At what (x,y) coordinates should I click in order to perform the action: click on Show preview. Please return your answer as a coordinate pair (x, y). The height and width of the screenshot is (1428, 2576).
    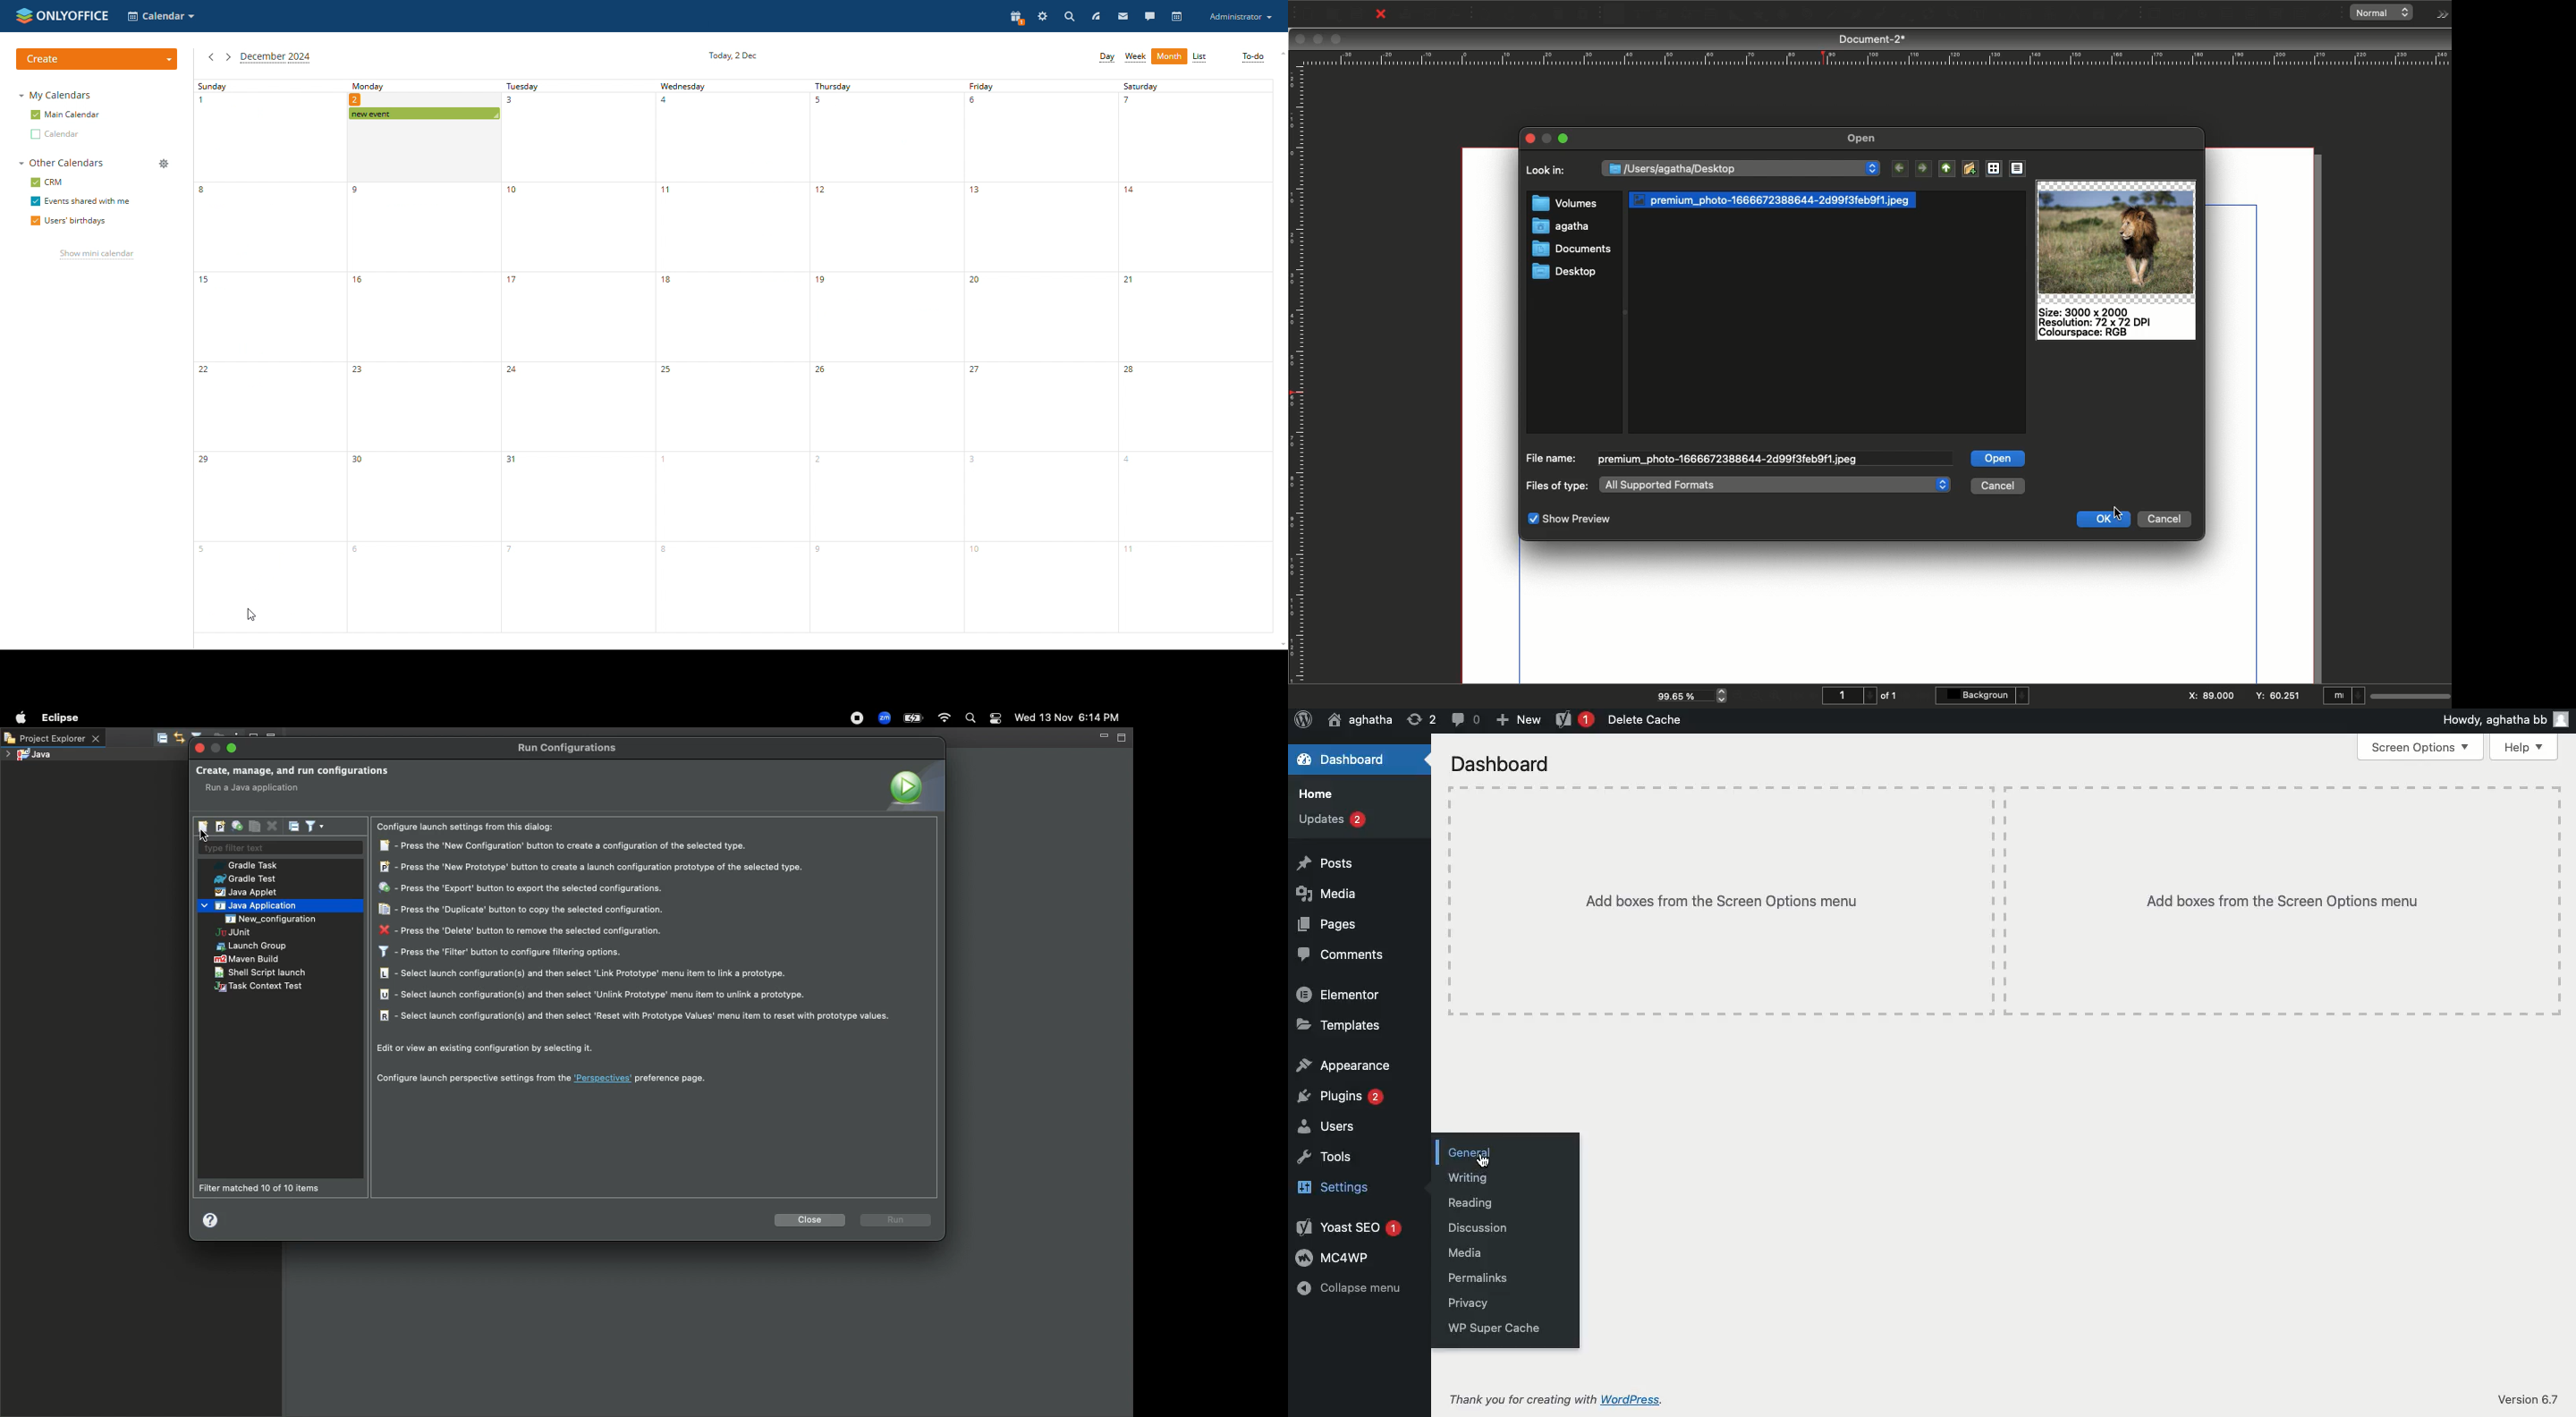
    Looking at the image, I should click on (1569, 520).